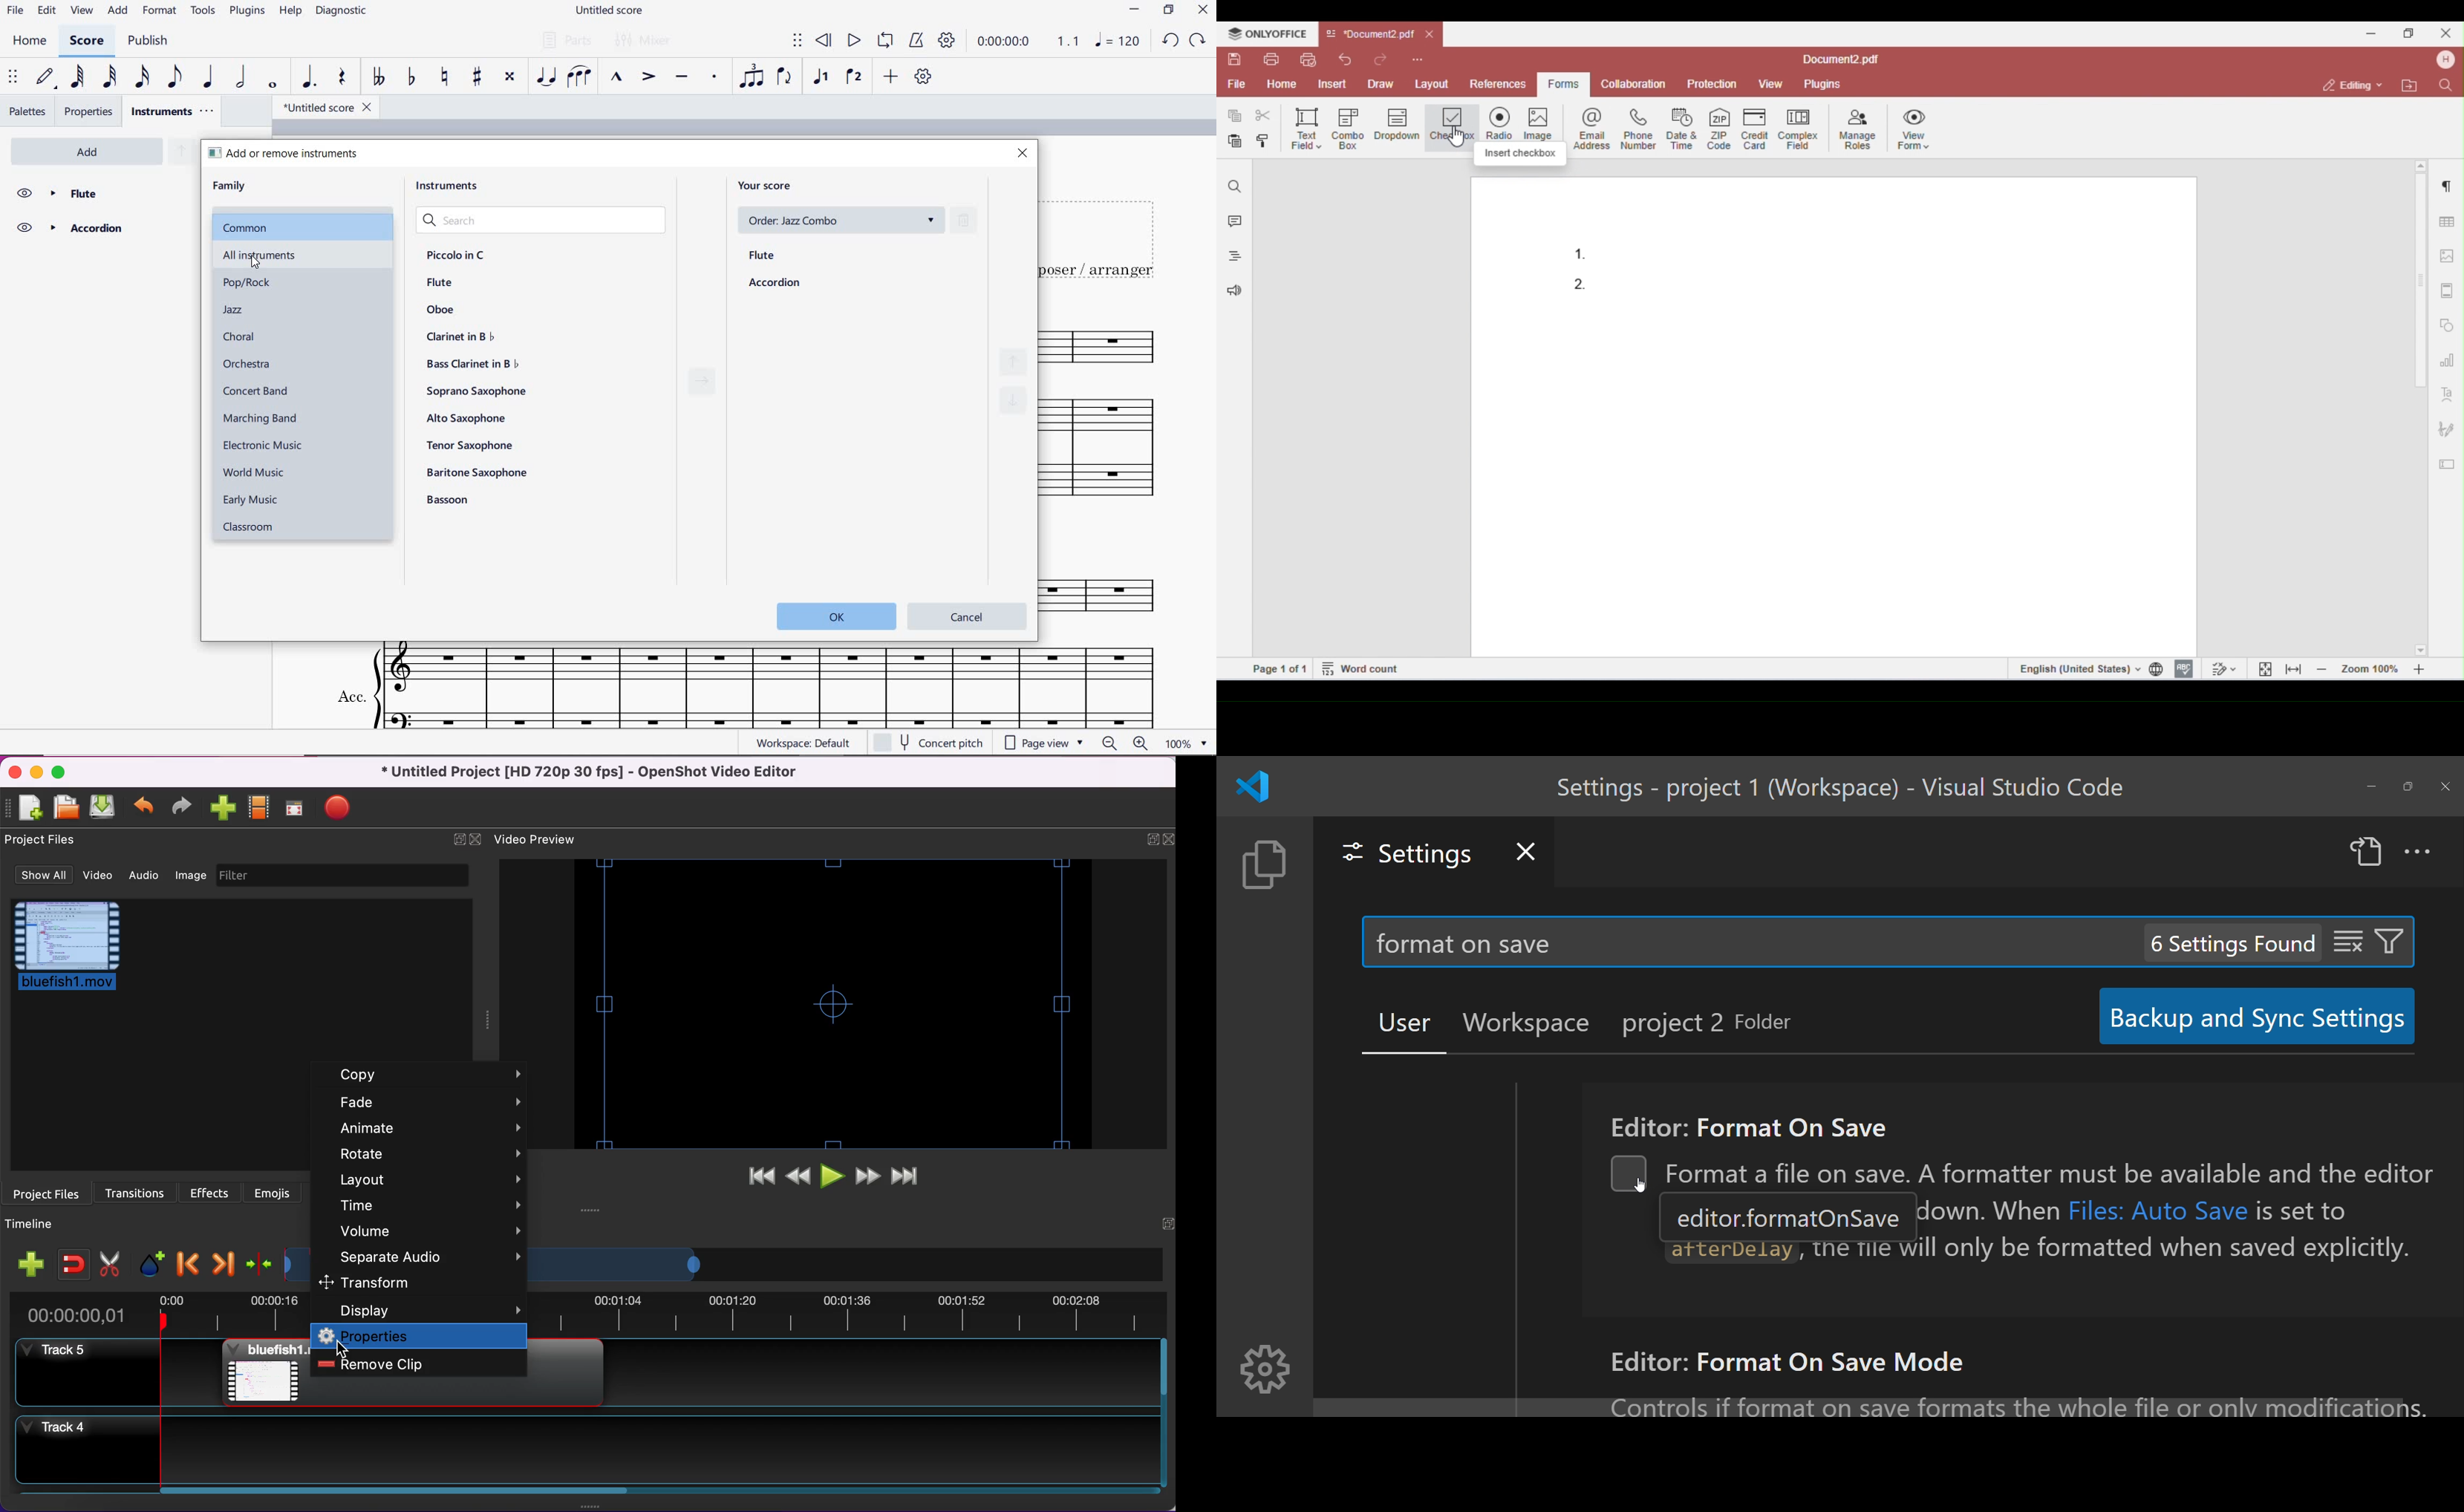 The image size is (2464, 1512). I want to click on track 5, so click(81, 1372).